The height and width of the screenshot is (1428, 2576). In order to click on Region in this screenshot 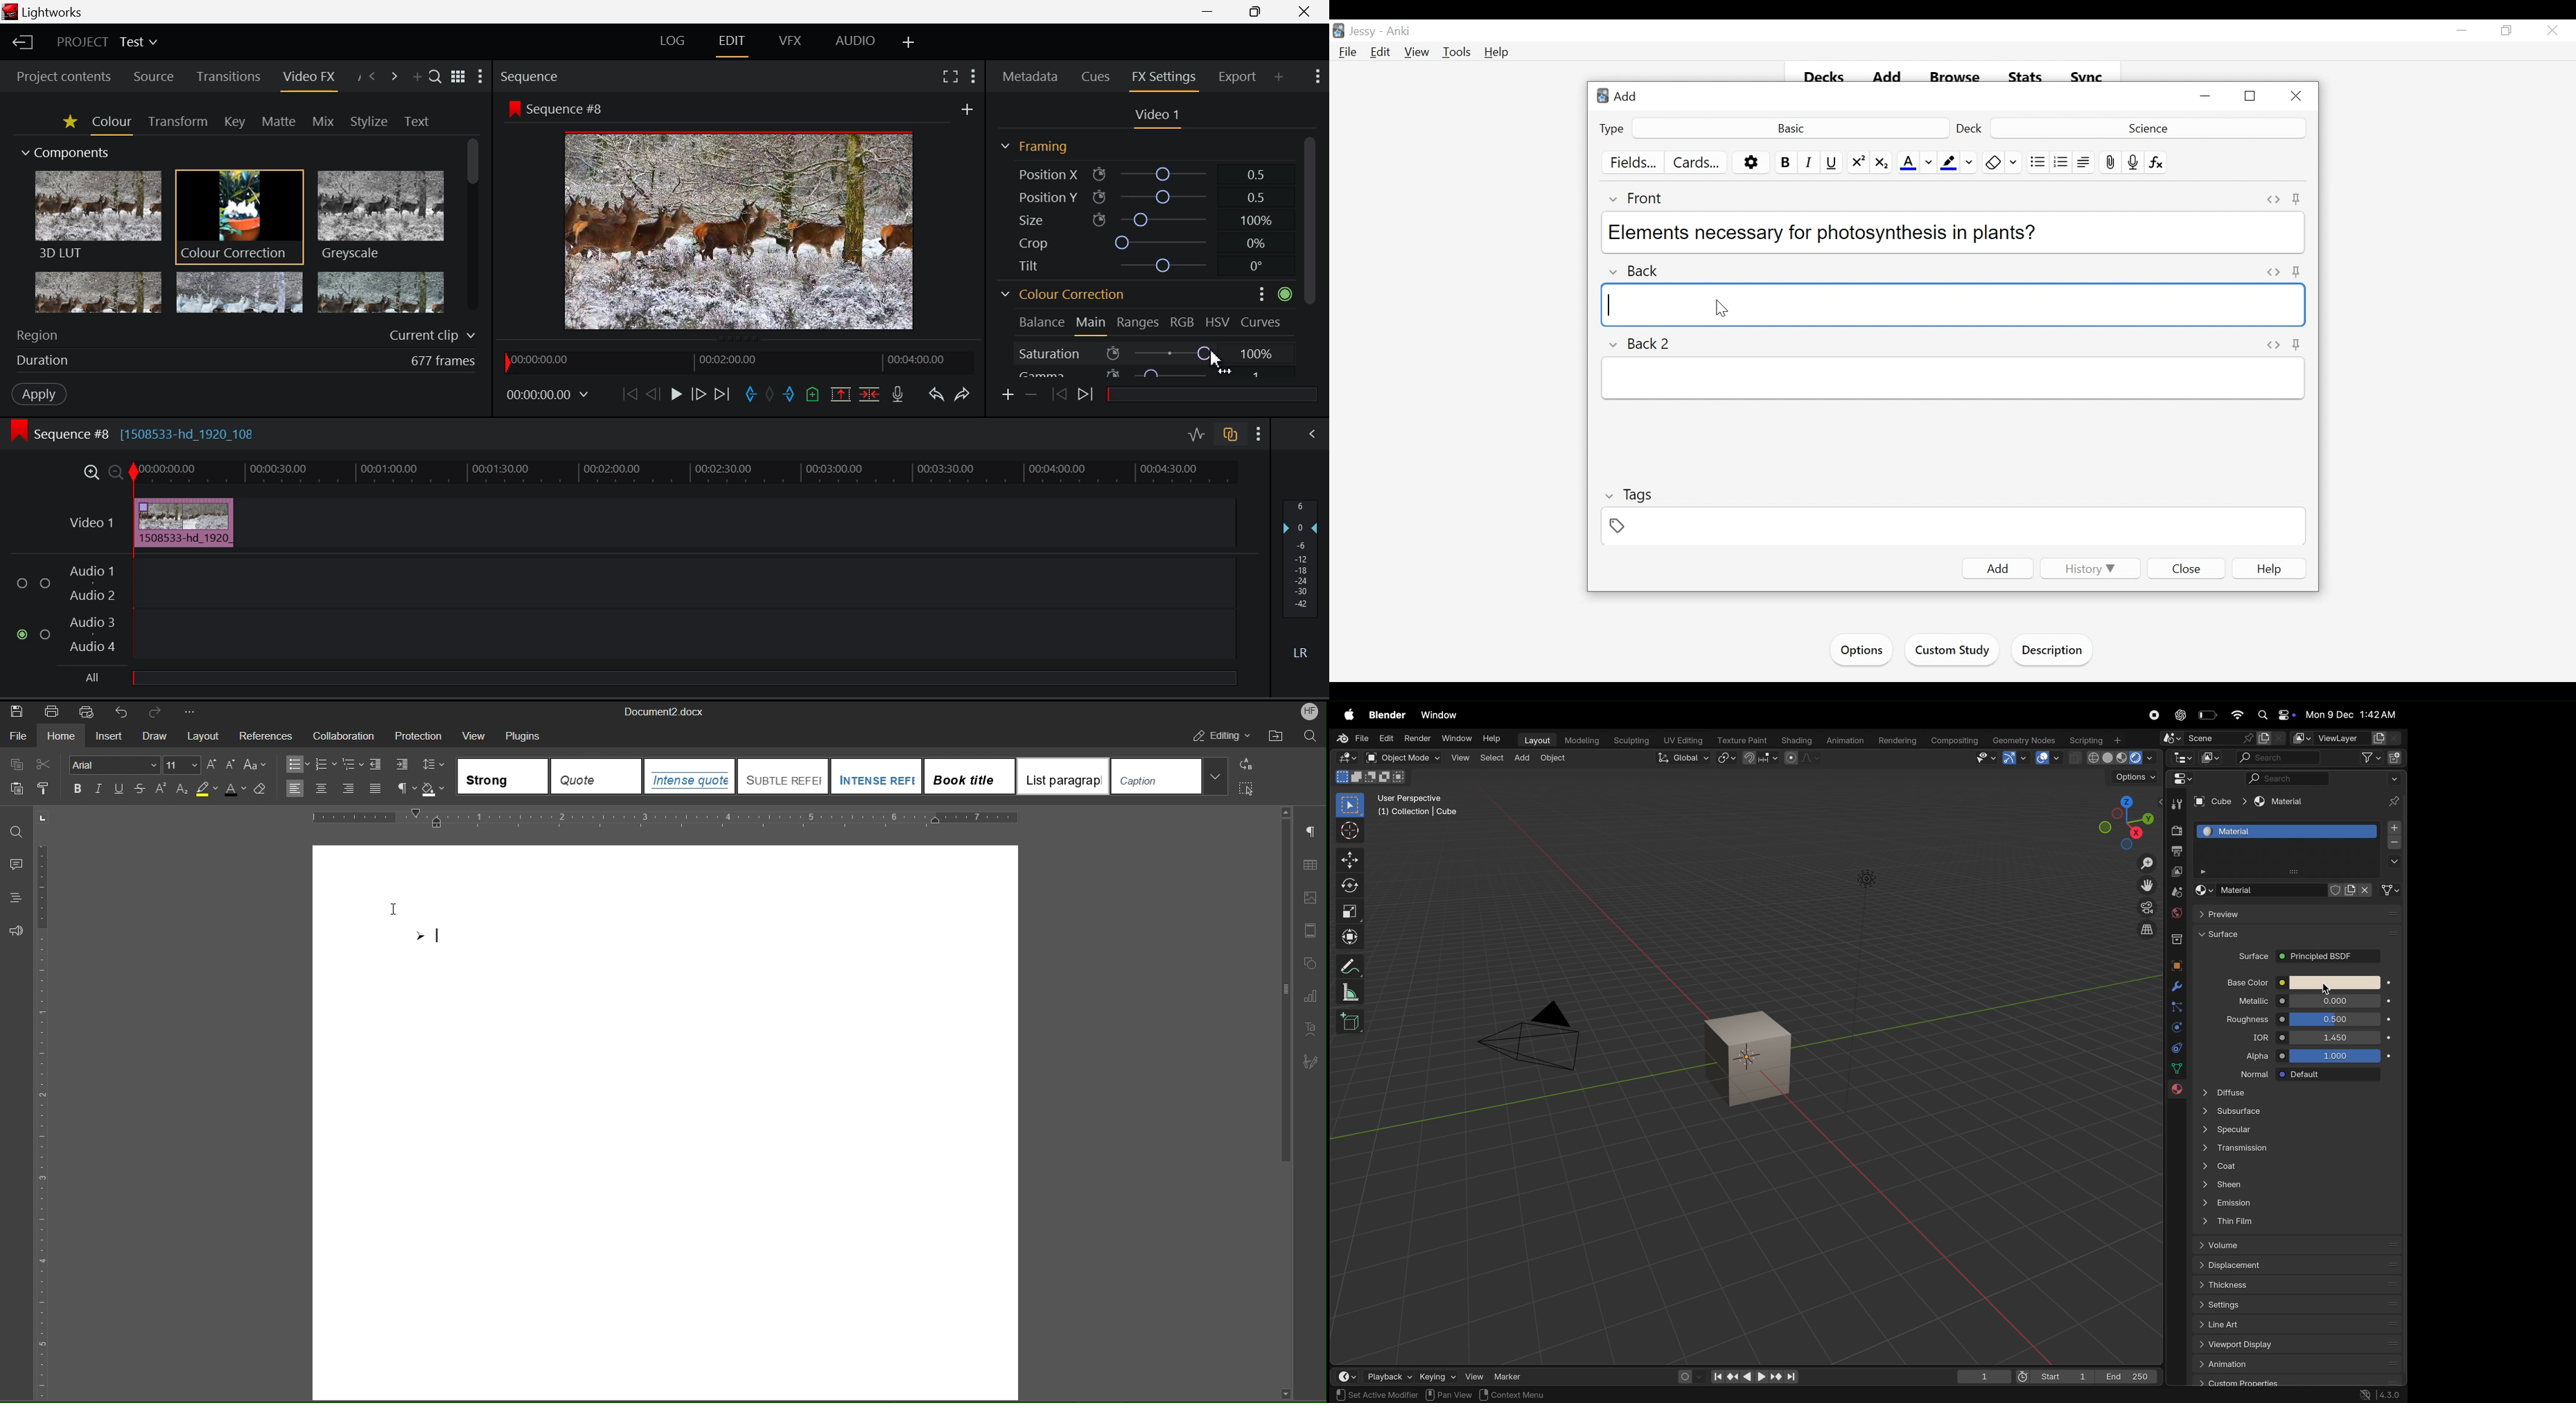, I will do `click(246, 335)`.